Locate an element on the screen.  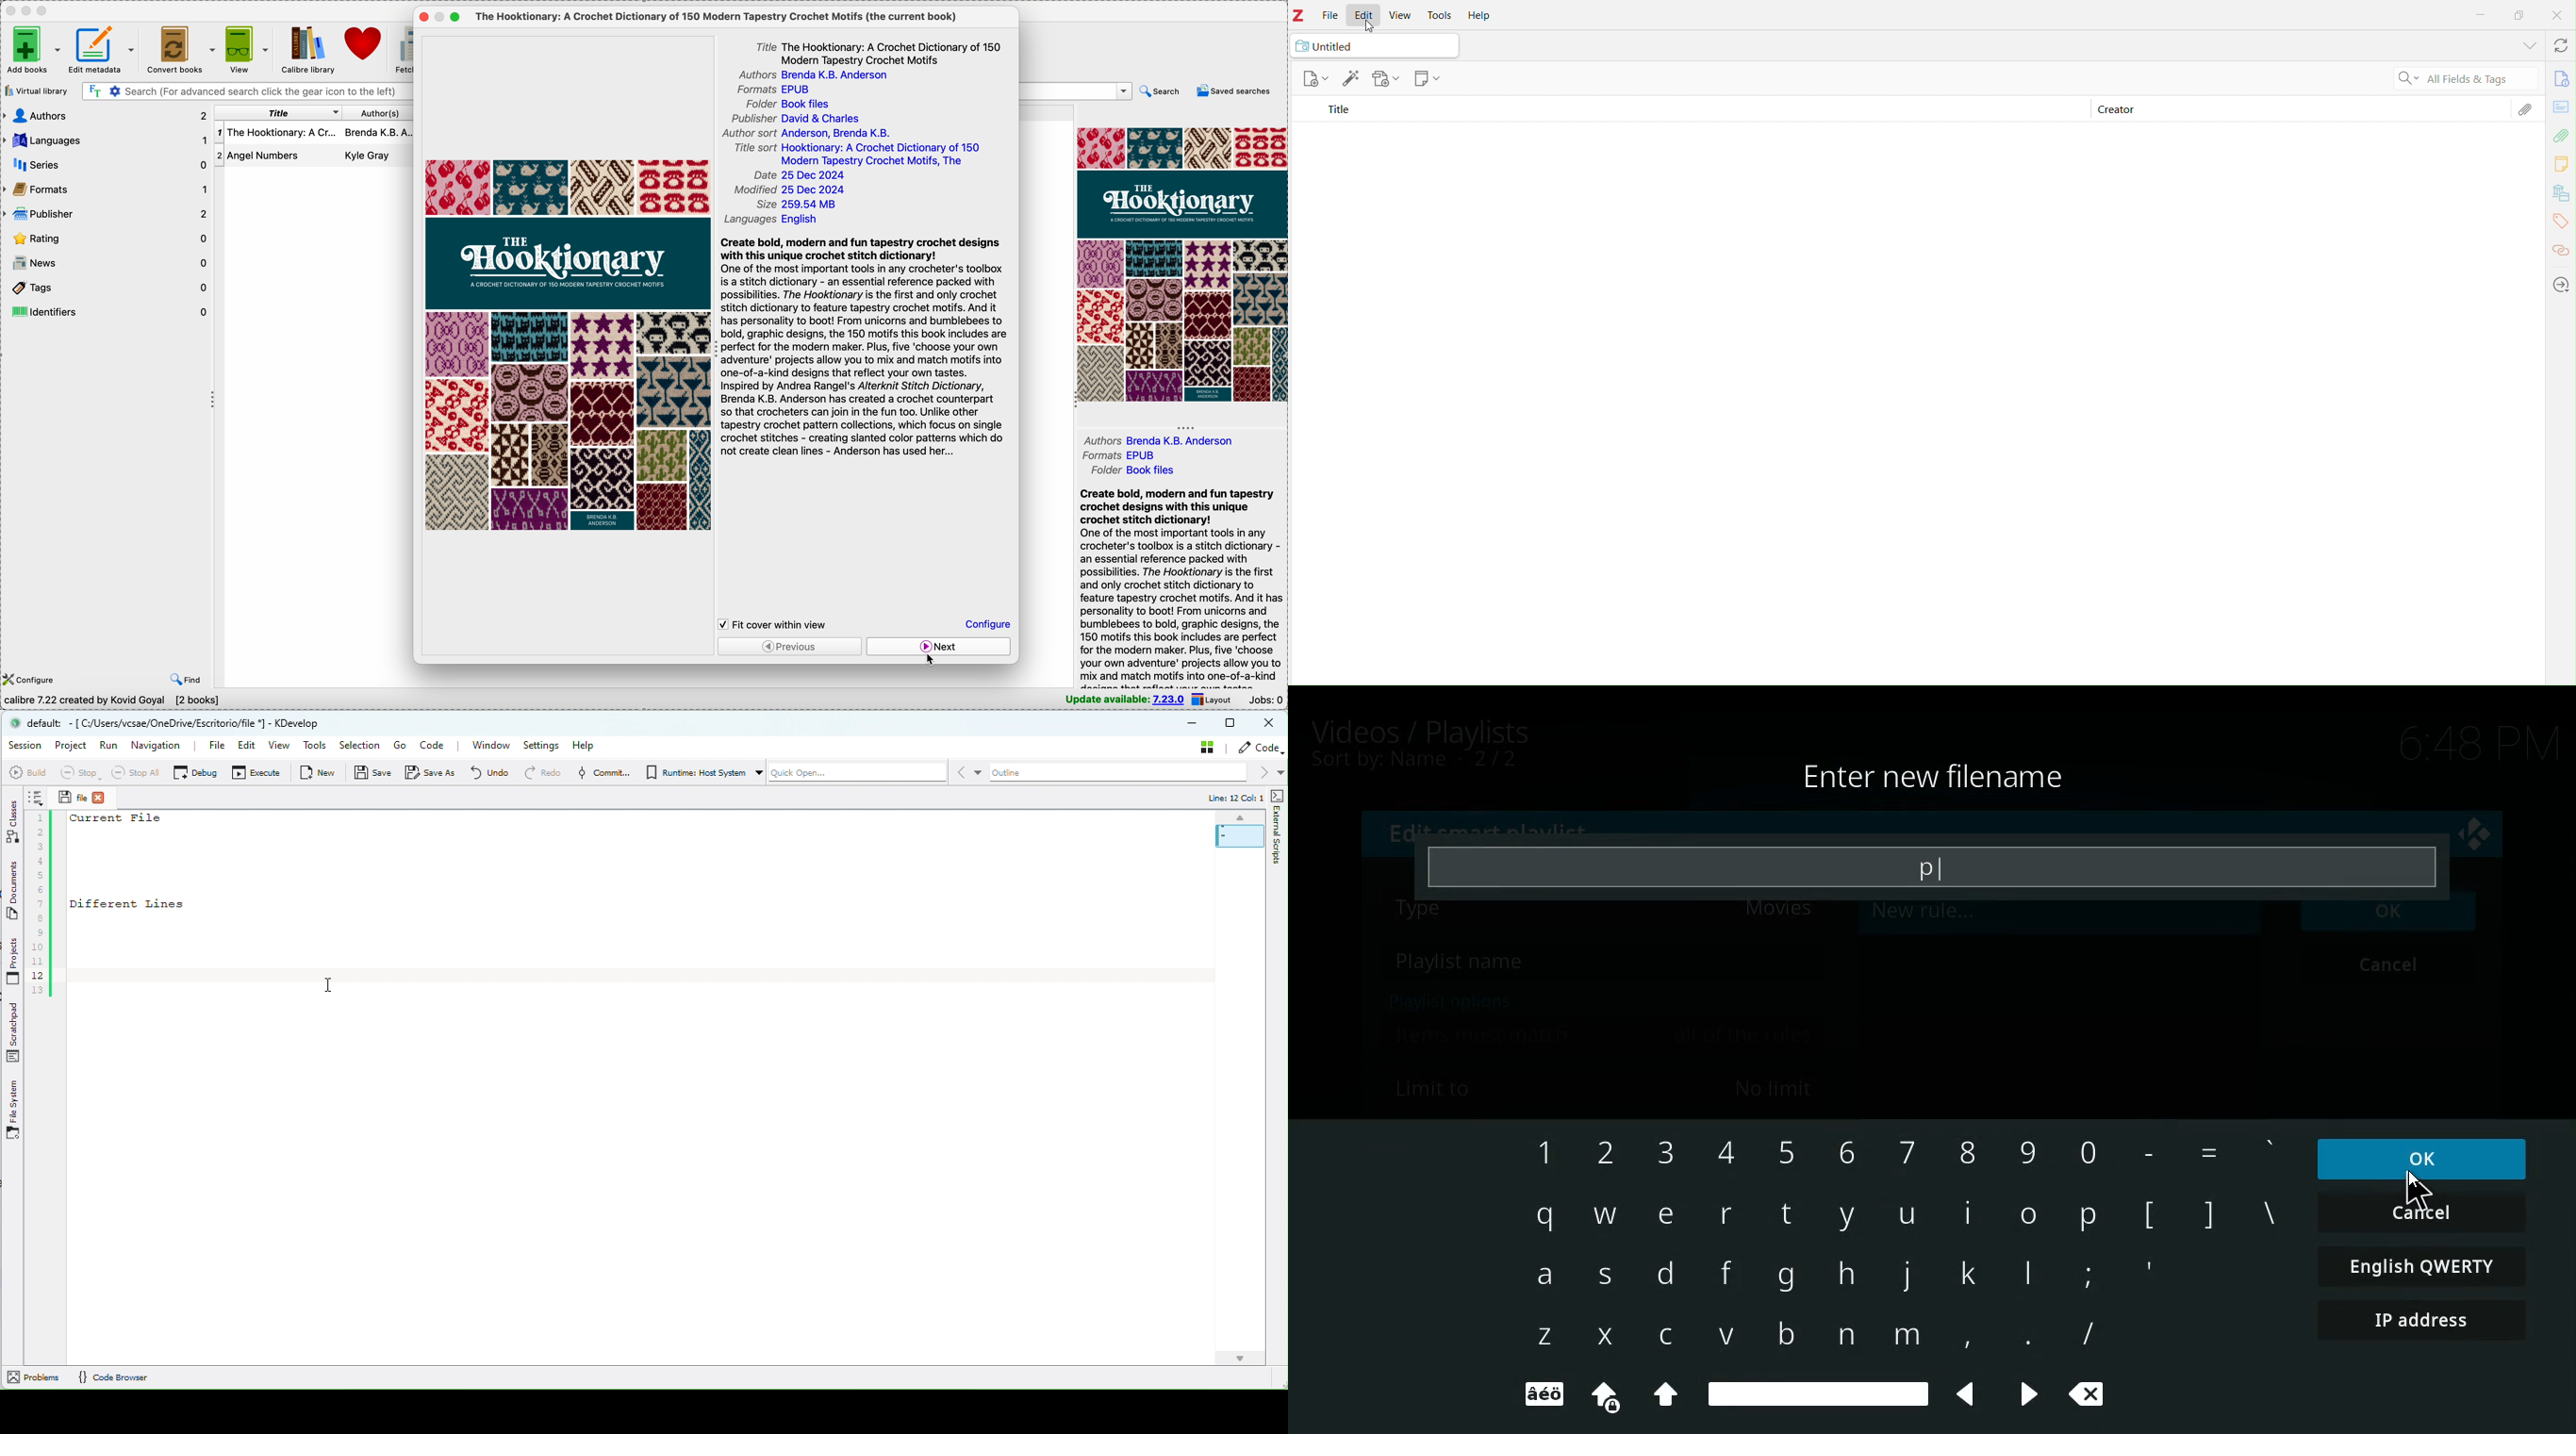
cancel is located at coordinates (2421, 1214).